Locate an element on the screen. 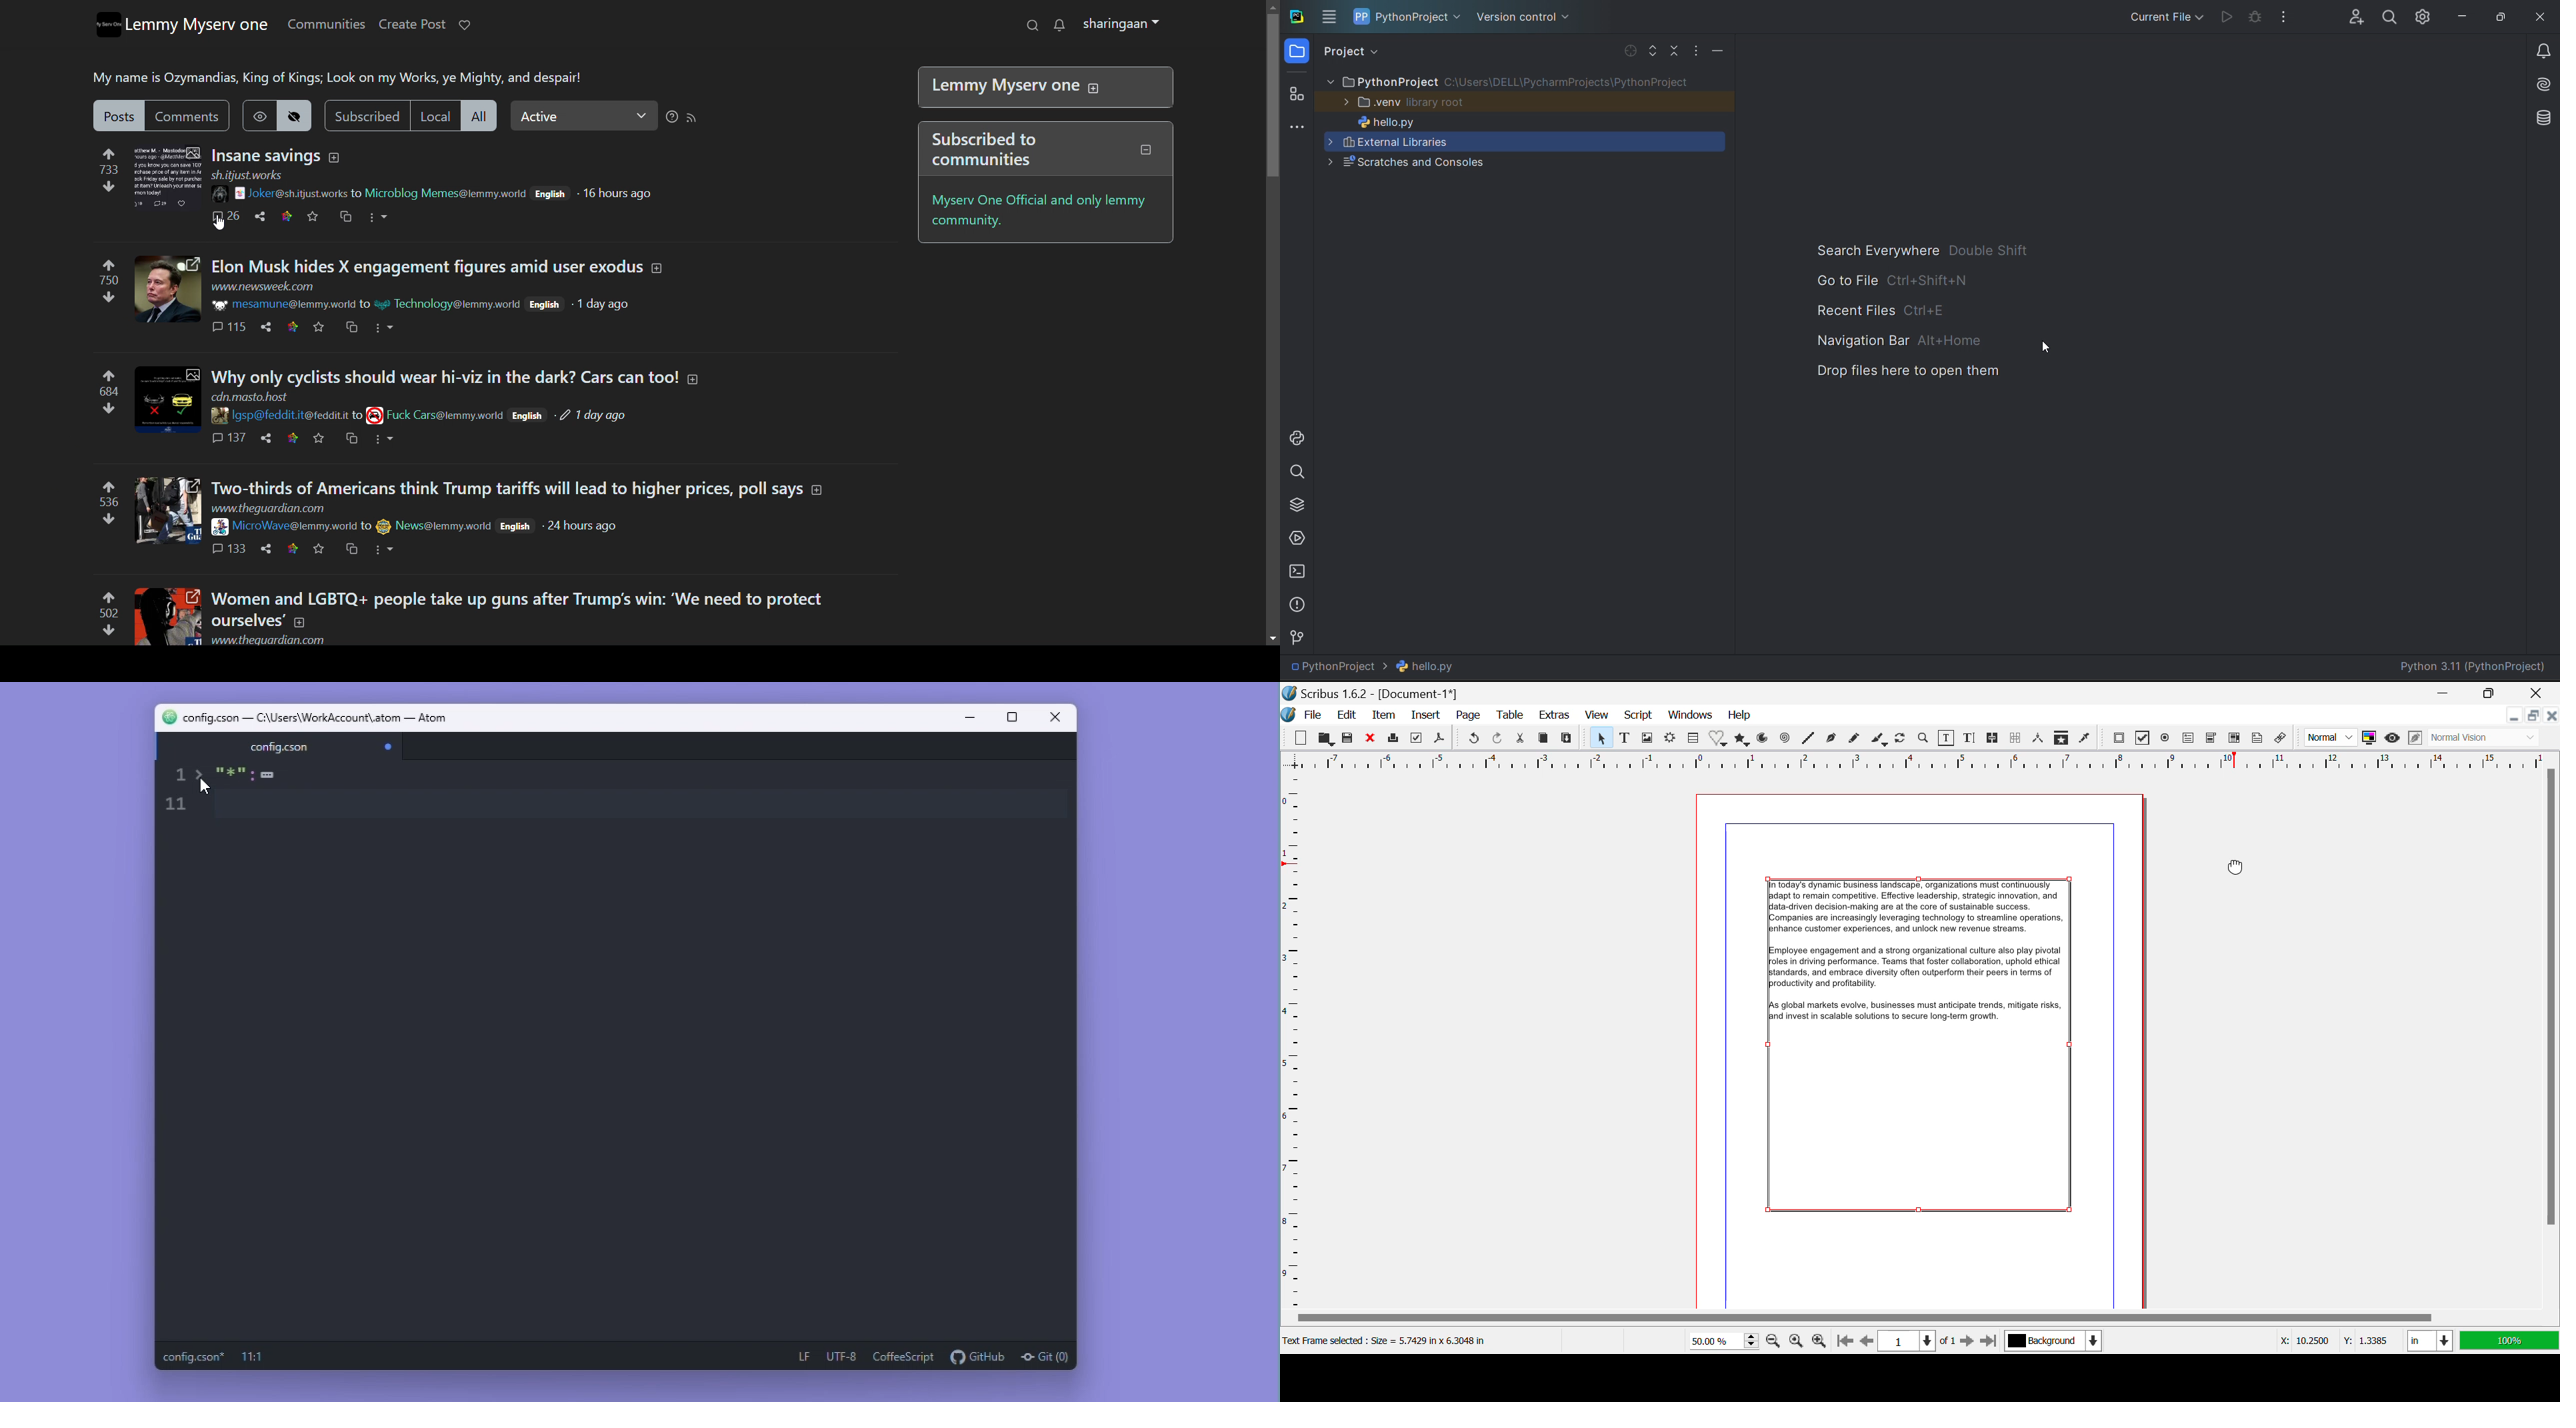 This screenshot has height=1428, width=2576. show hidden posts is located at coordinates (259, 115).